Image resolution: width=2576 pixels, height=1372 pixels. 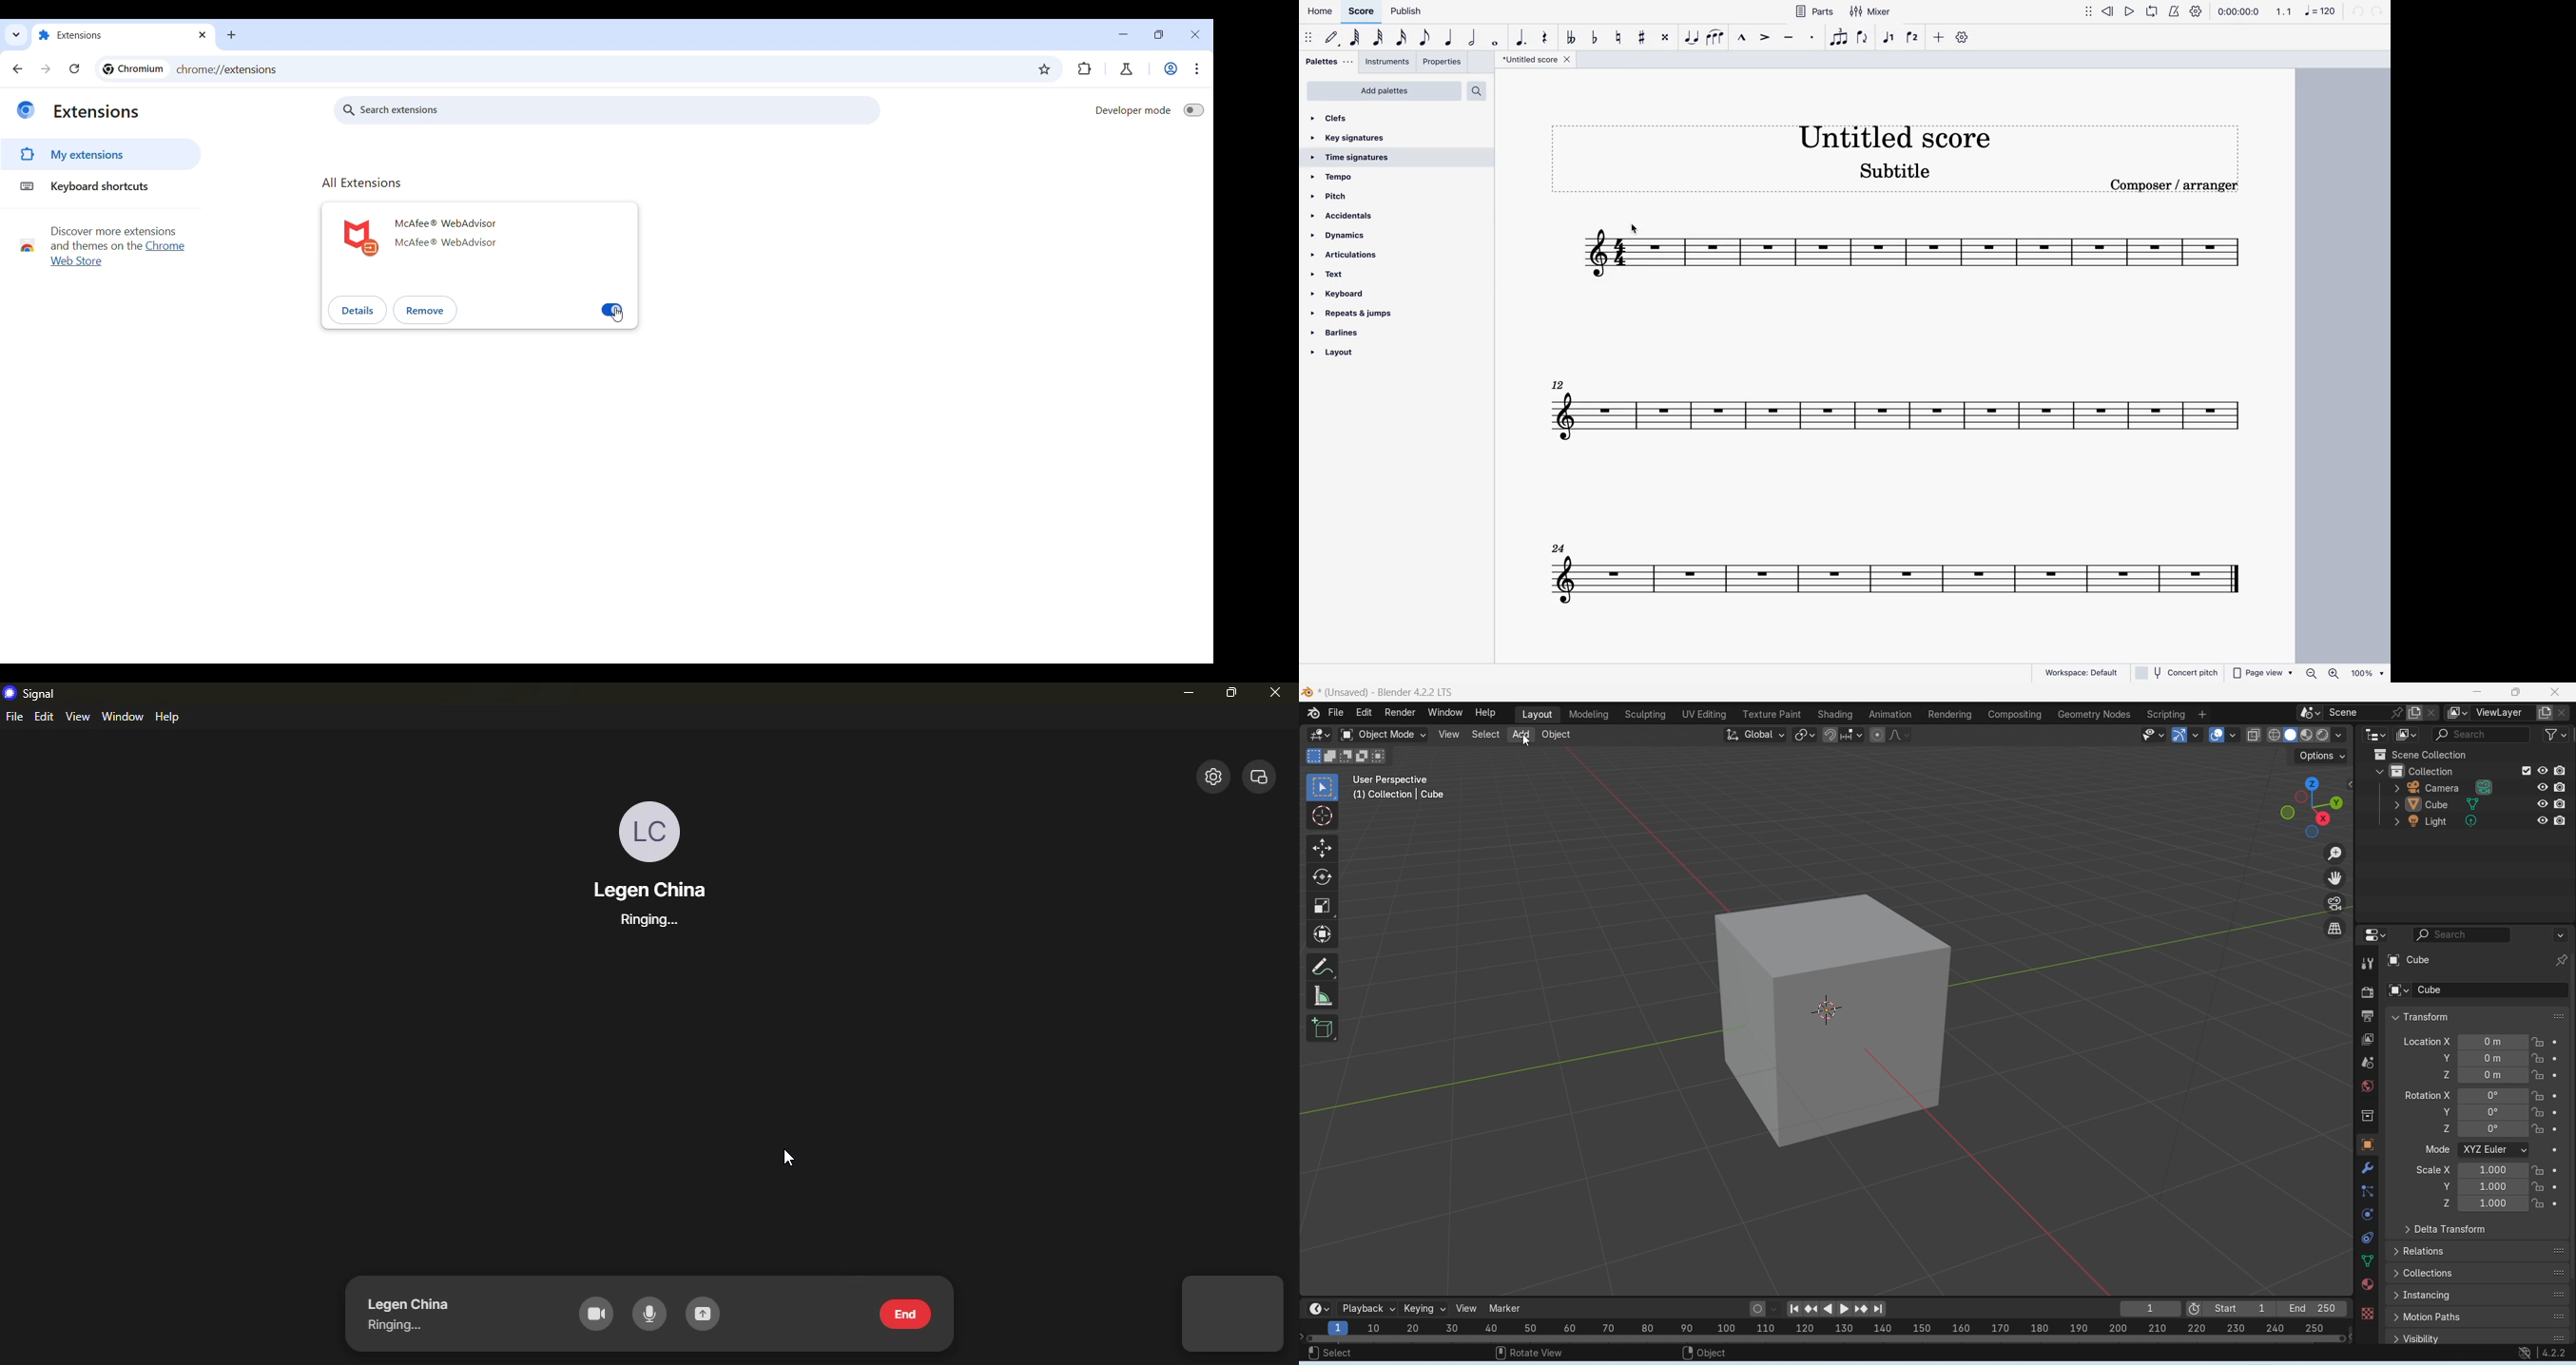 I want to click on settings, so click(x=1212, y=775).